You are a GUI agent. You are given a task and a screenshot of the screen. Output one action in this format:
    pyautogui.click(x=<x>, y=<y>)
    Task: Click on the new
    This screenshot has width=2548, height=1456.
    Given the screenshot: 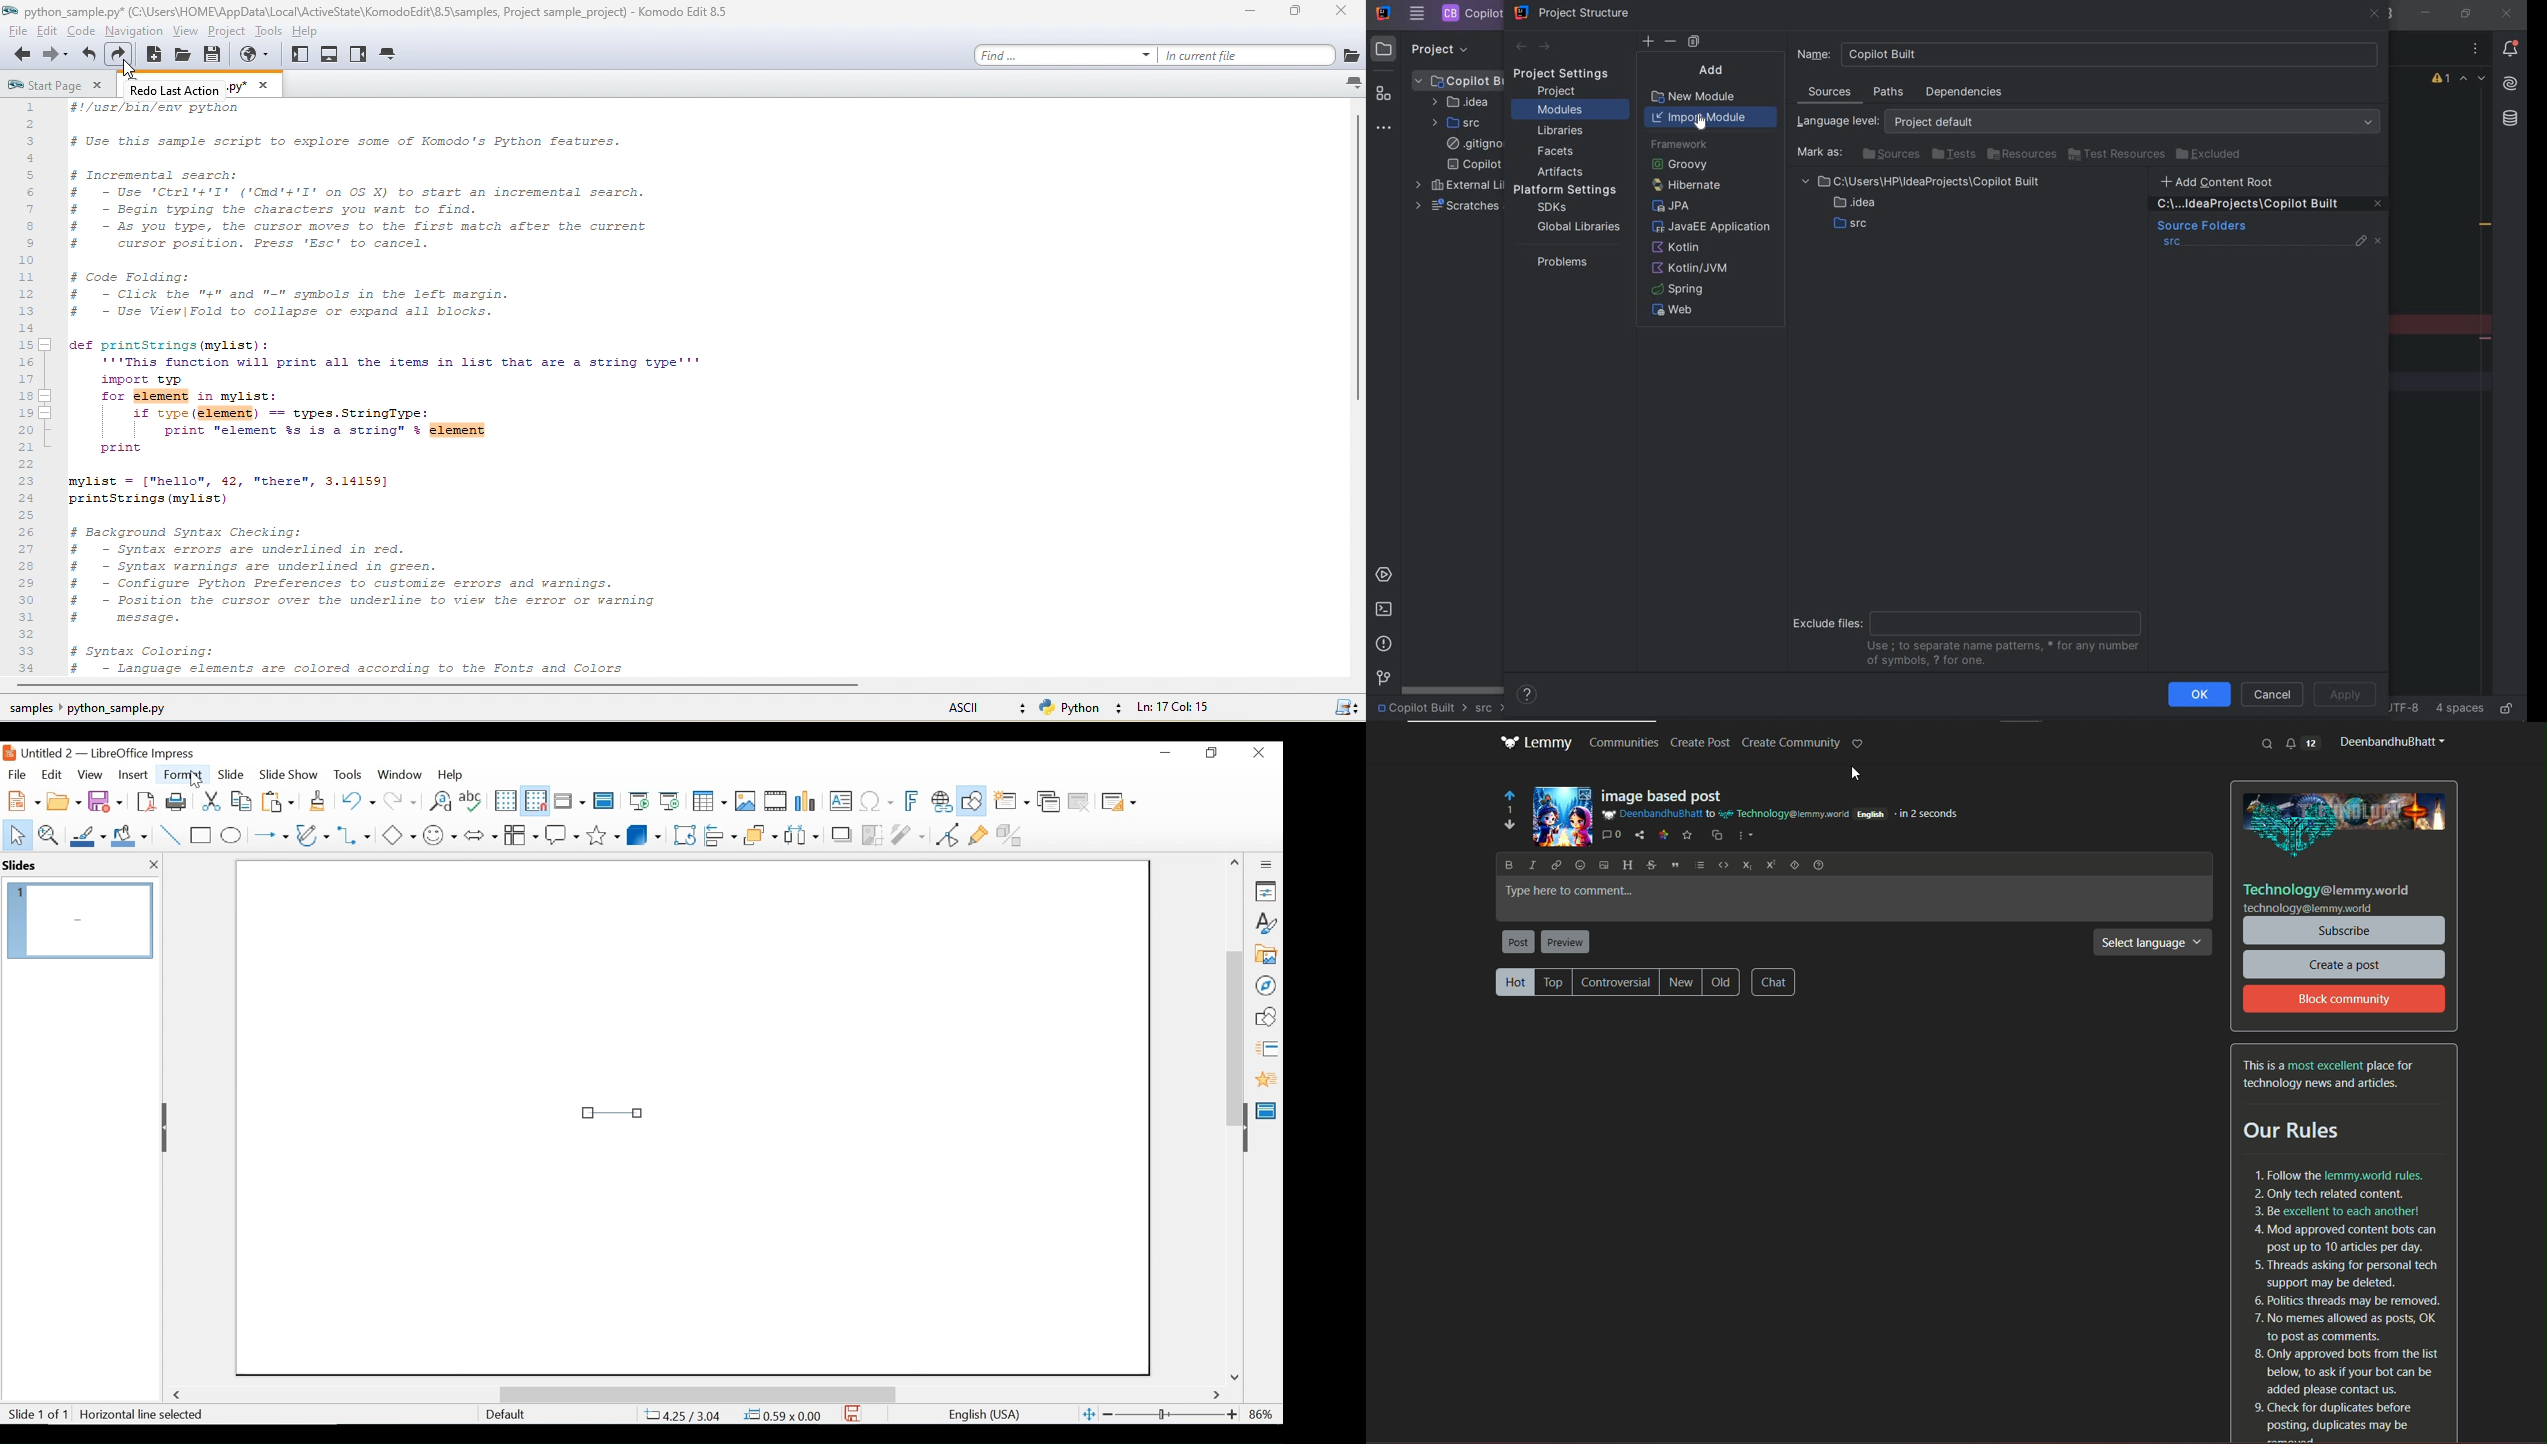 What is the action you would take?
    pyautogui.click(x=1683, y=982)
    